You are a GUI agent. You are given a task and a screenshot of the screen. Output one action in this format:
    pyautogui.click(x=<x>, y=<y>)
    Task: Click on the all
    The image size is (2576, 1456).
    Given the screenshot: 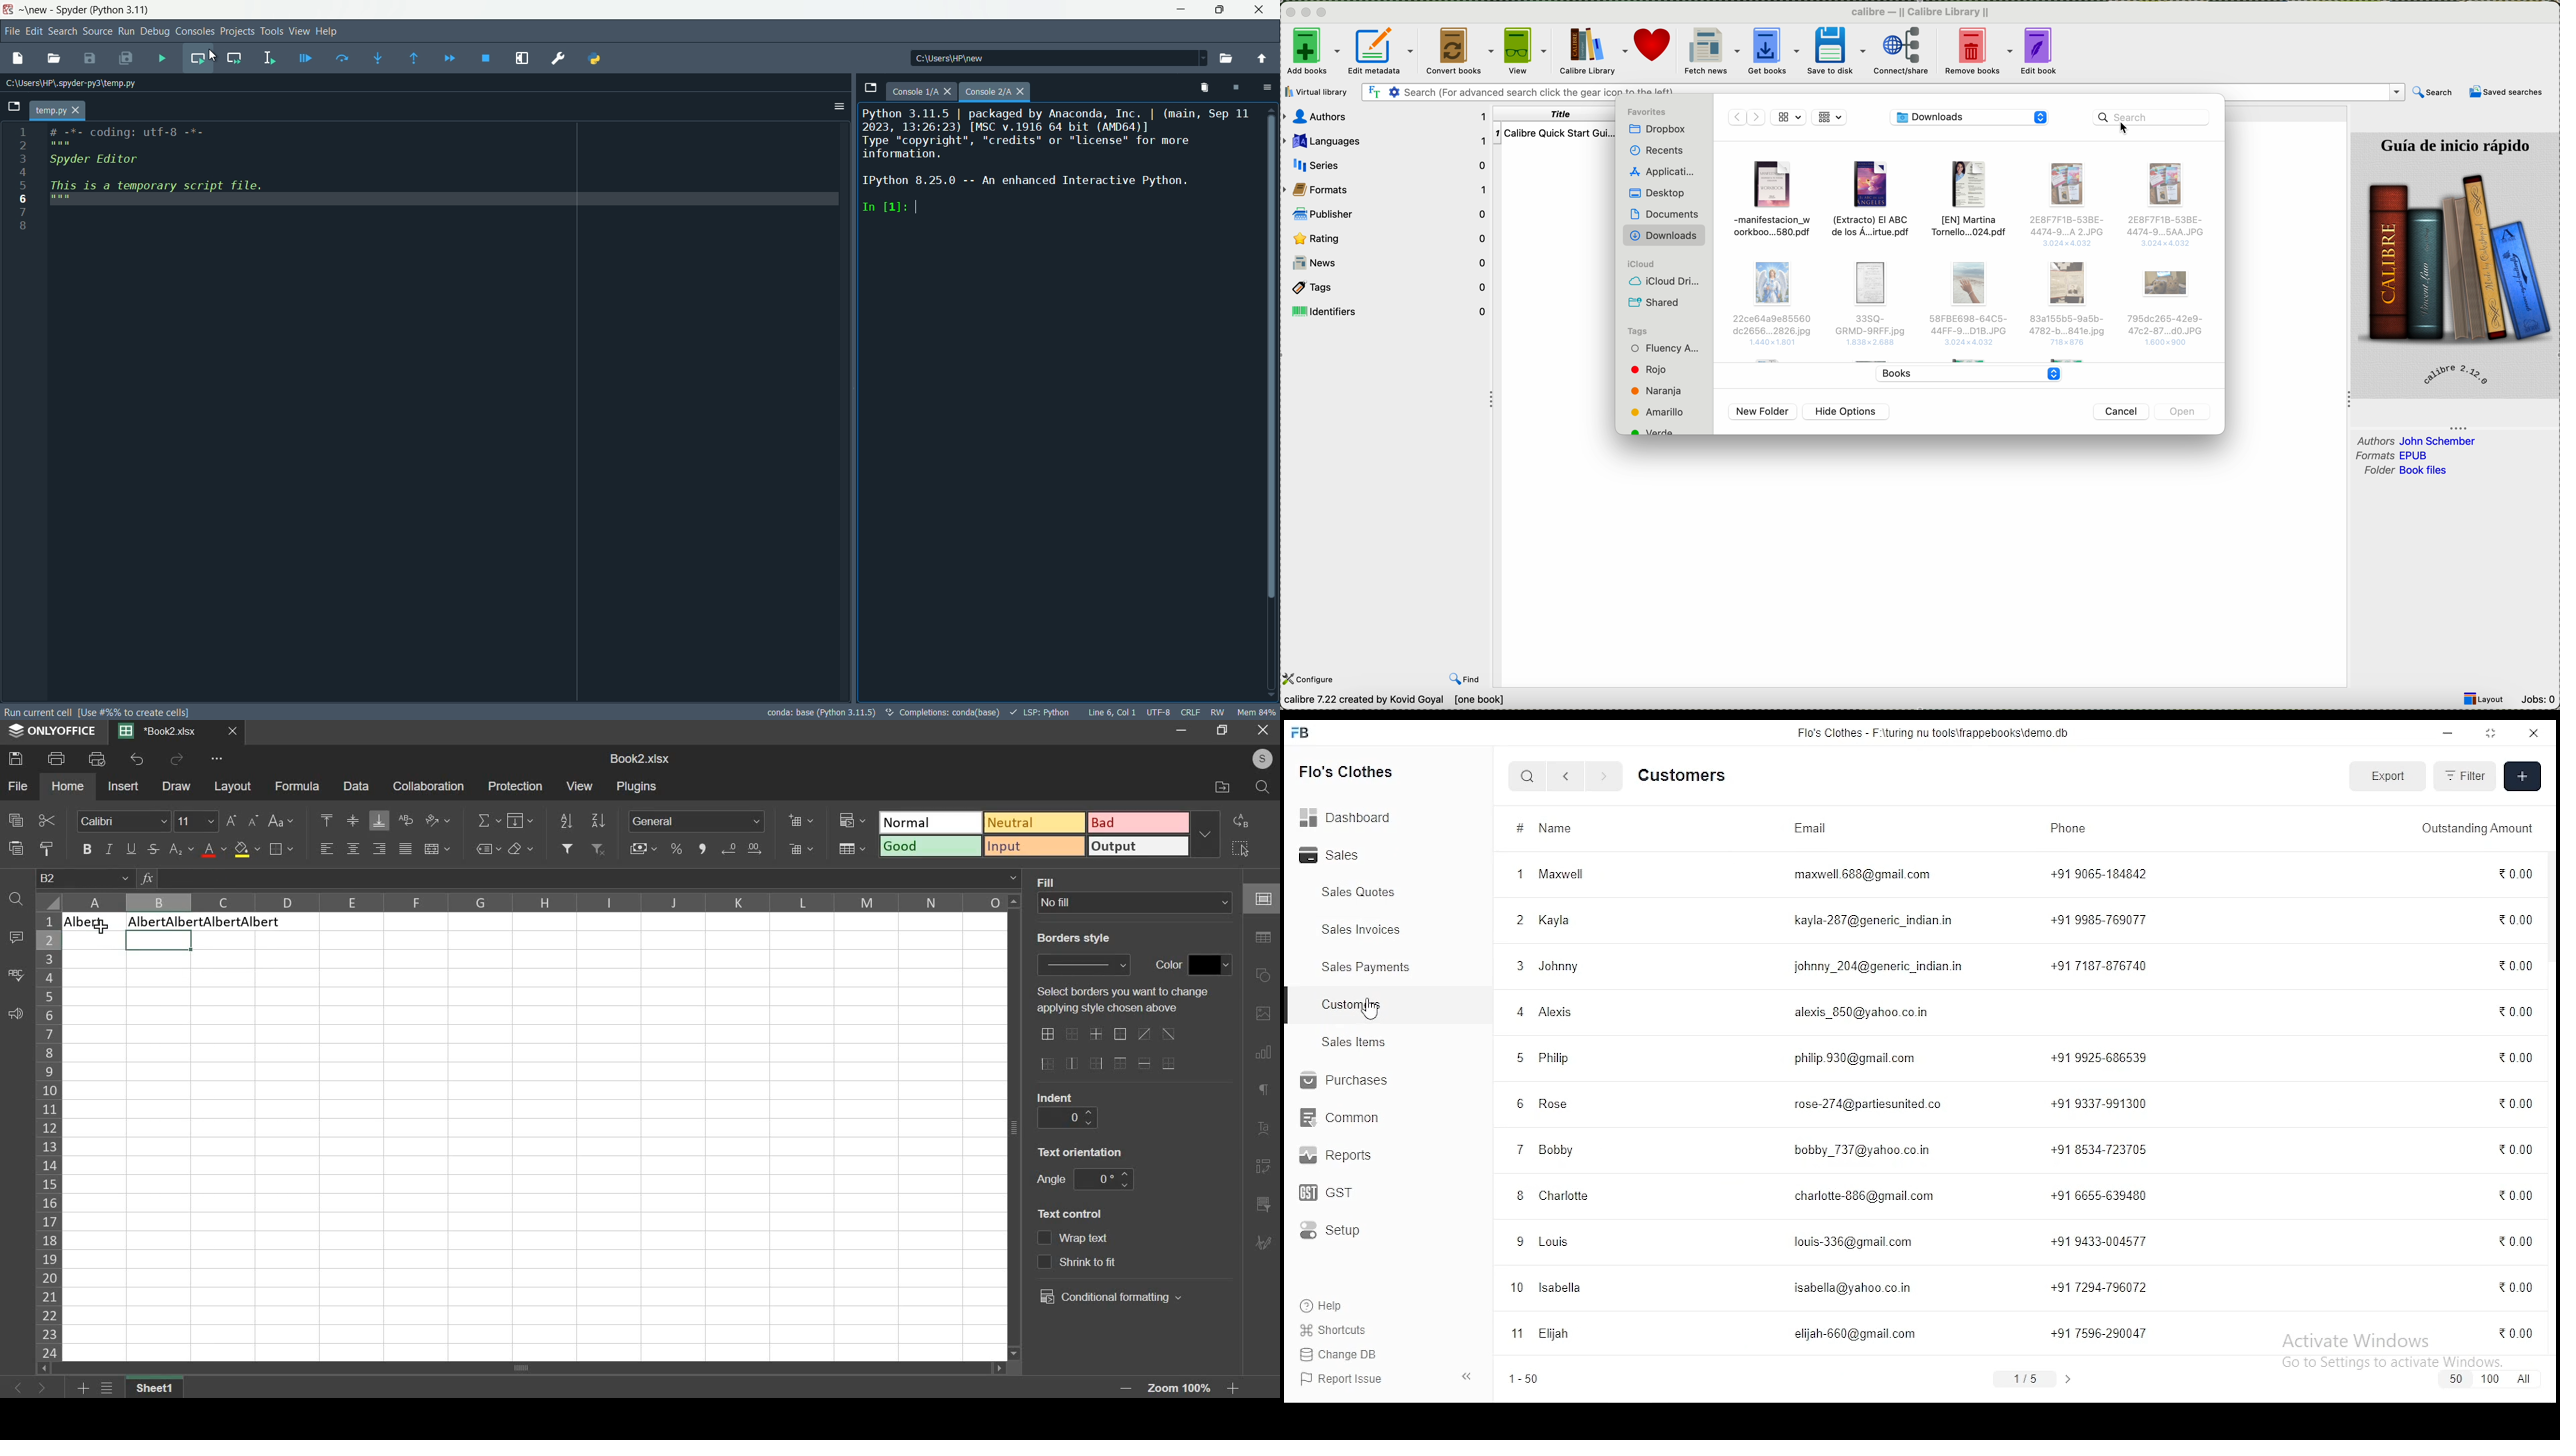 What is the action you would take?
    pyautogui.click(x=2522, y=1380)
    